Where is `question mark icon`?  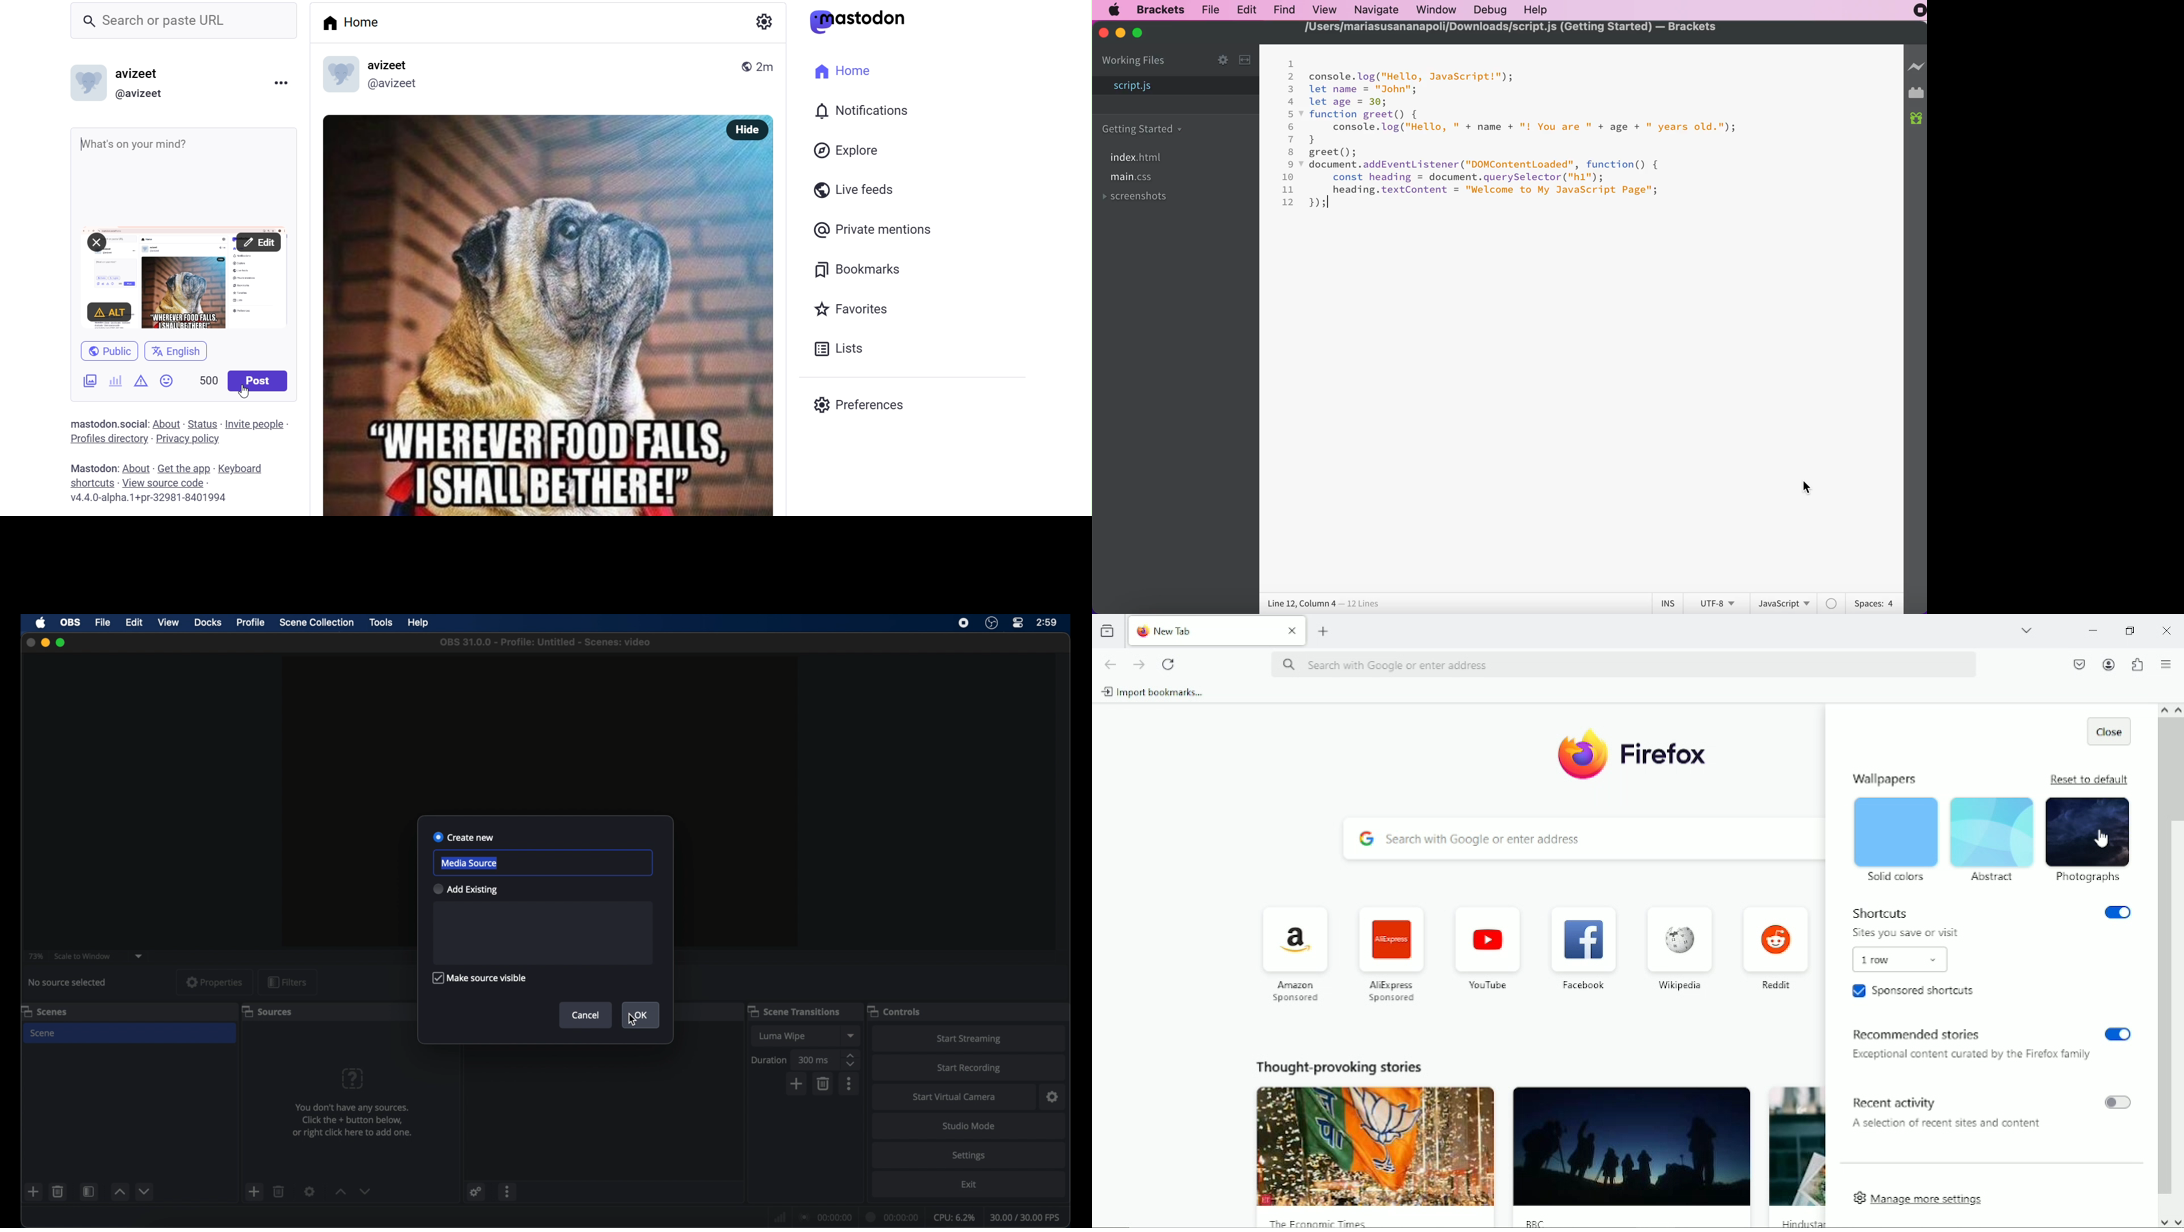
question mark icon is located at coordinates (352, 1078).